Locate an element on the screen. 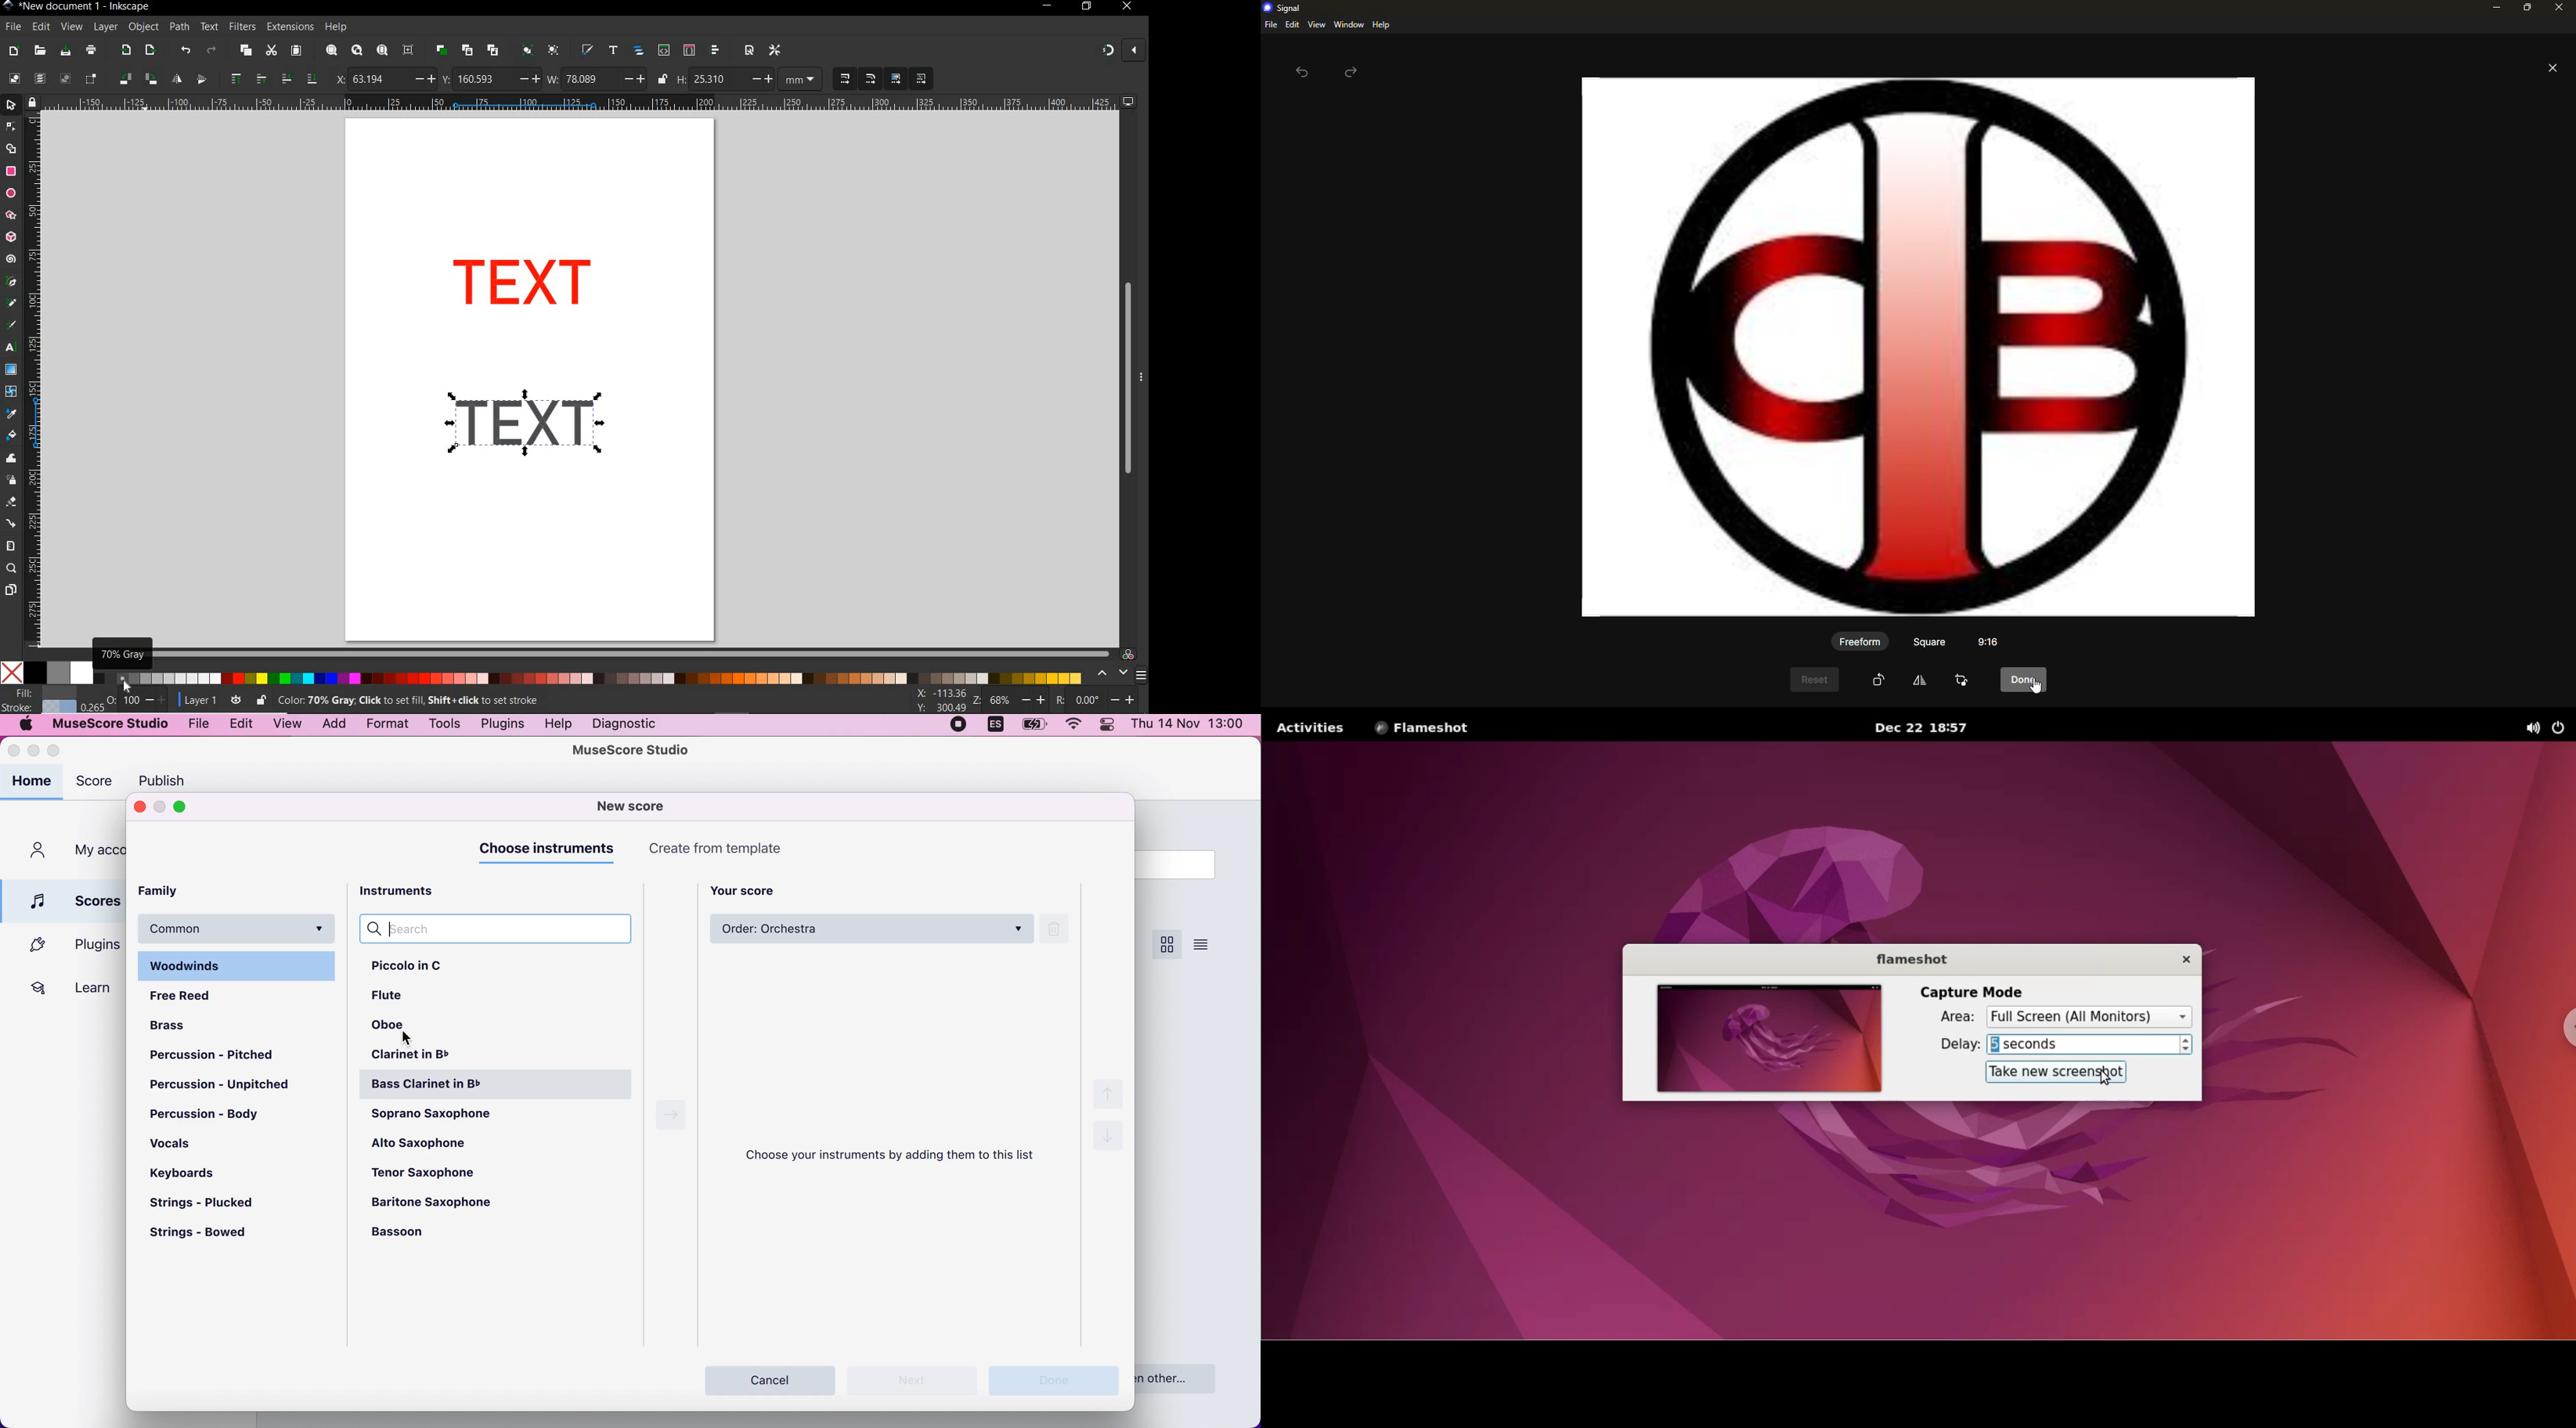  lock/unlock to change width or height is located at coordinates (662, 79).